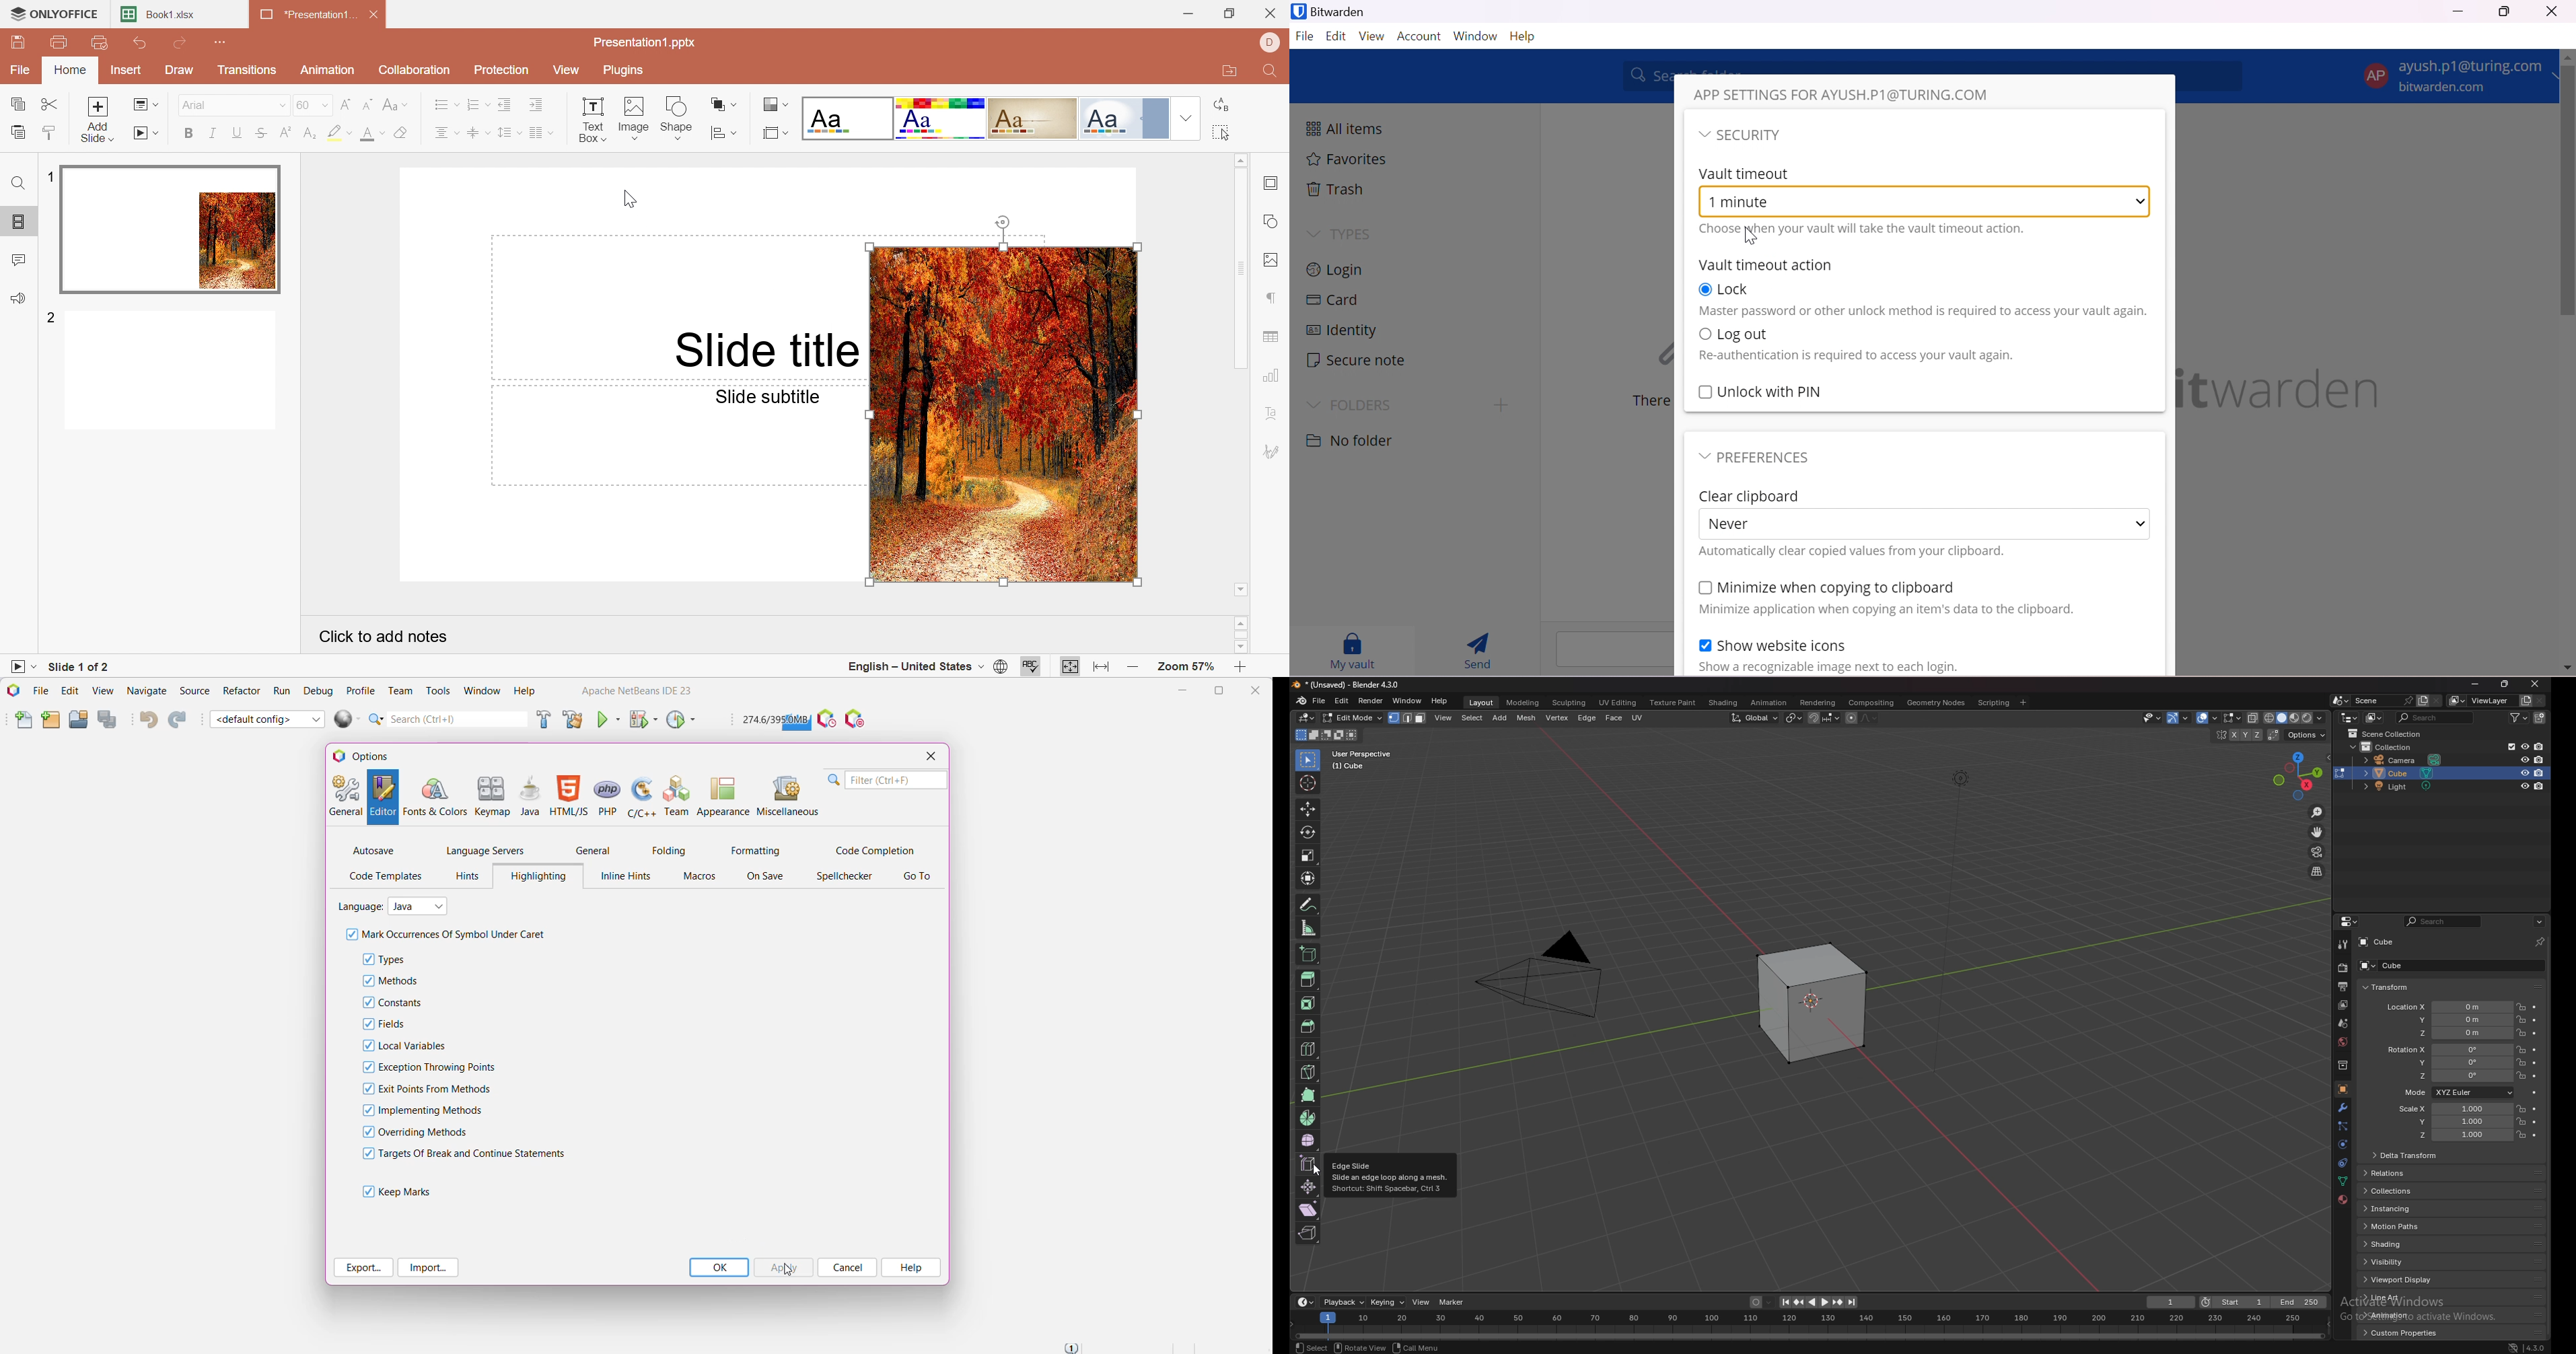 The image size is (2576, 1372). I want to click on File, so click(38, 690).